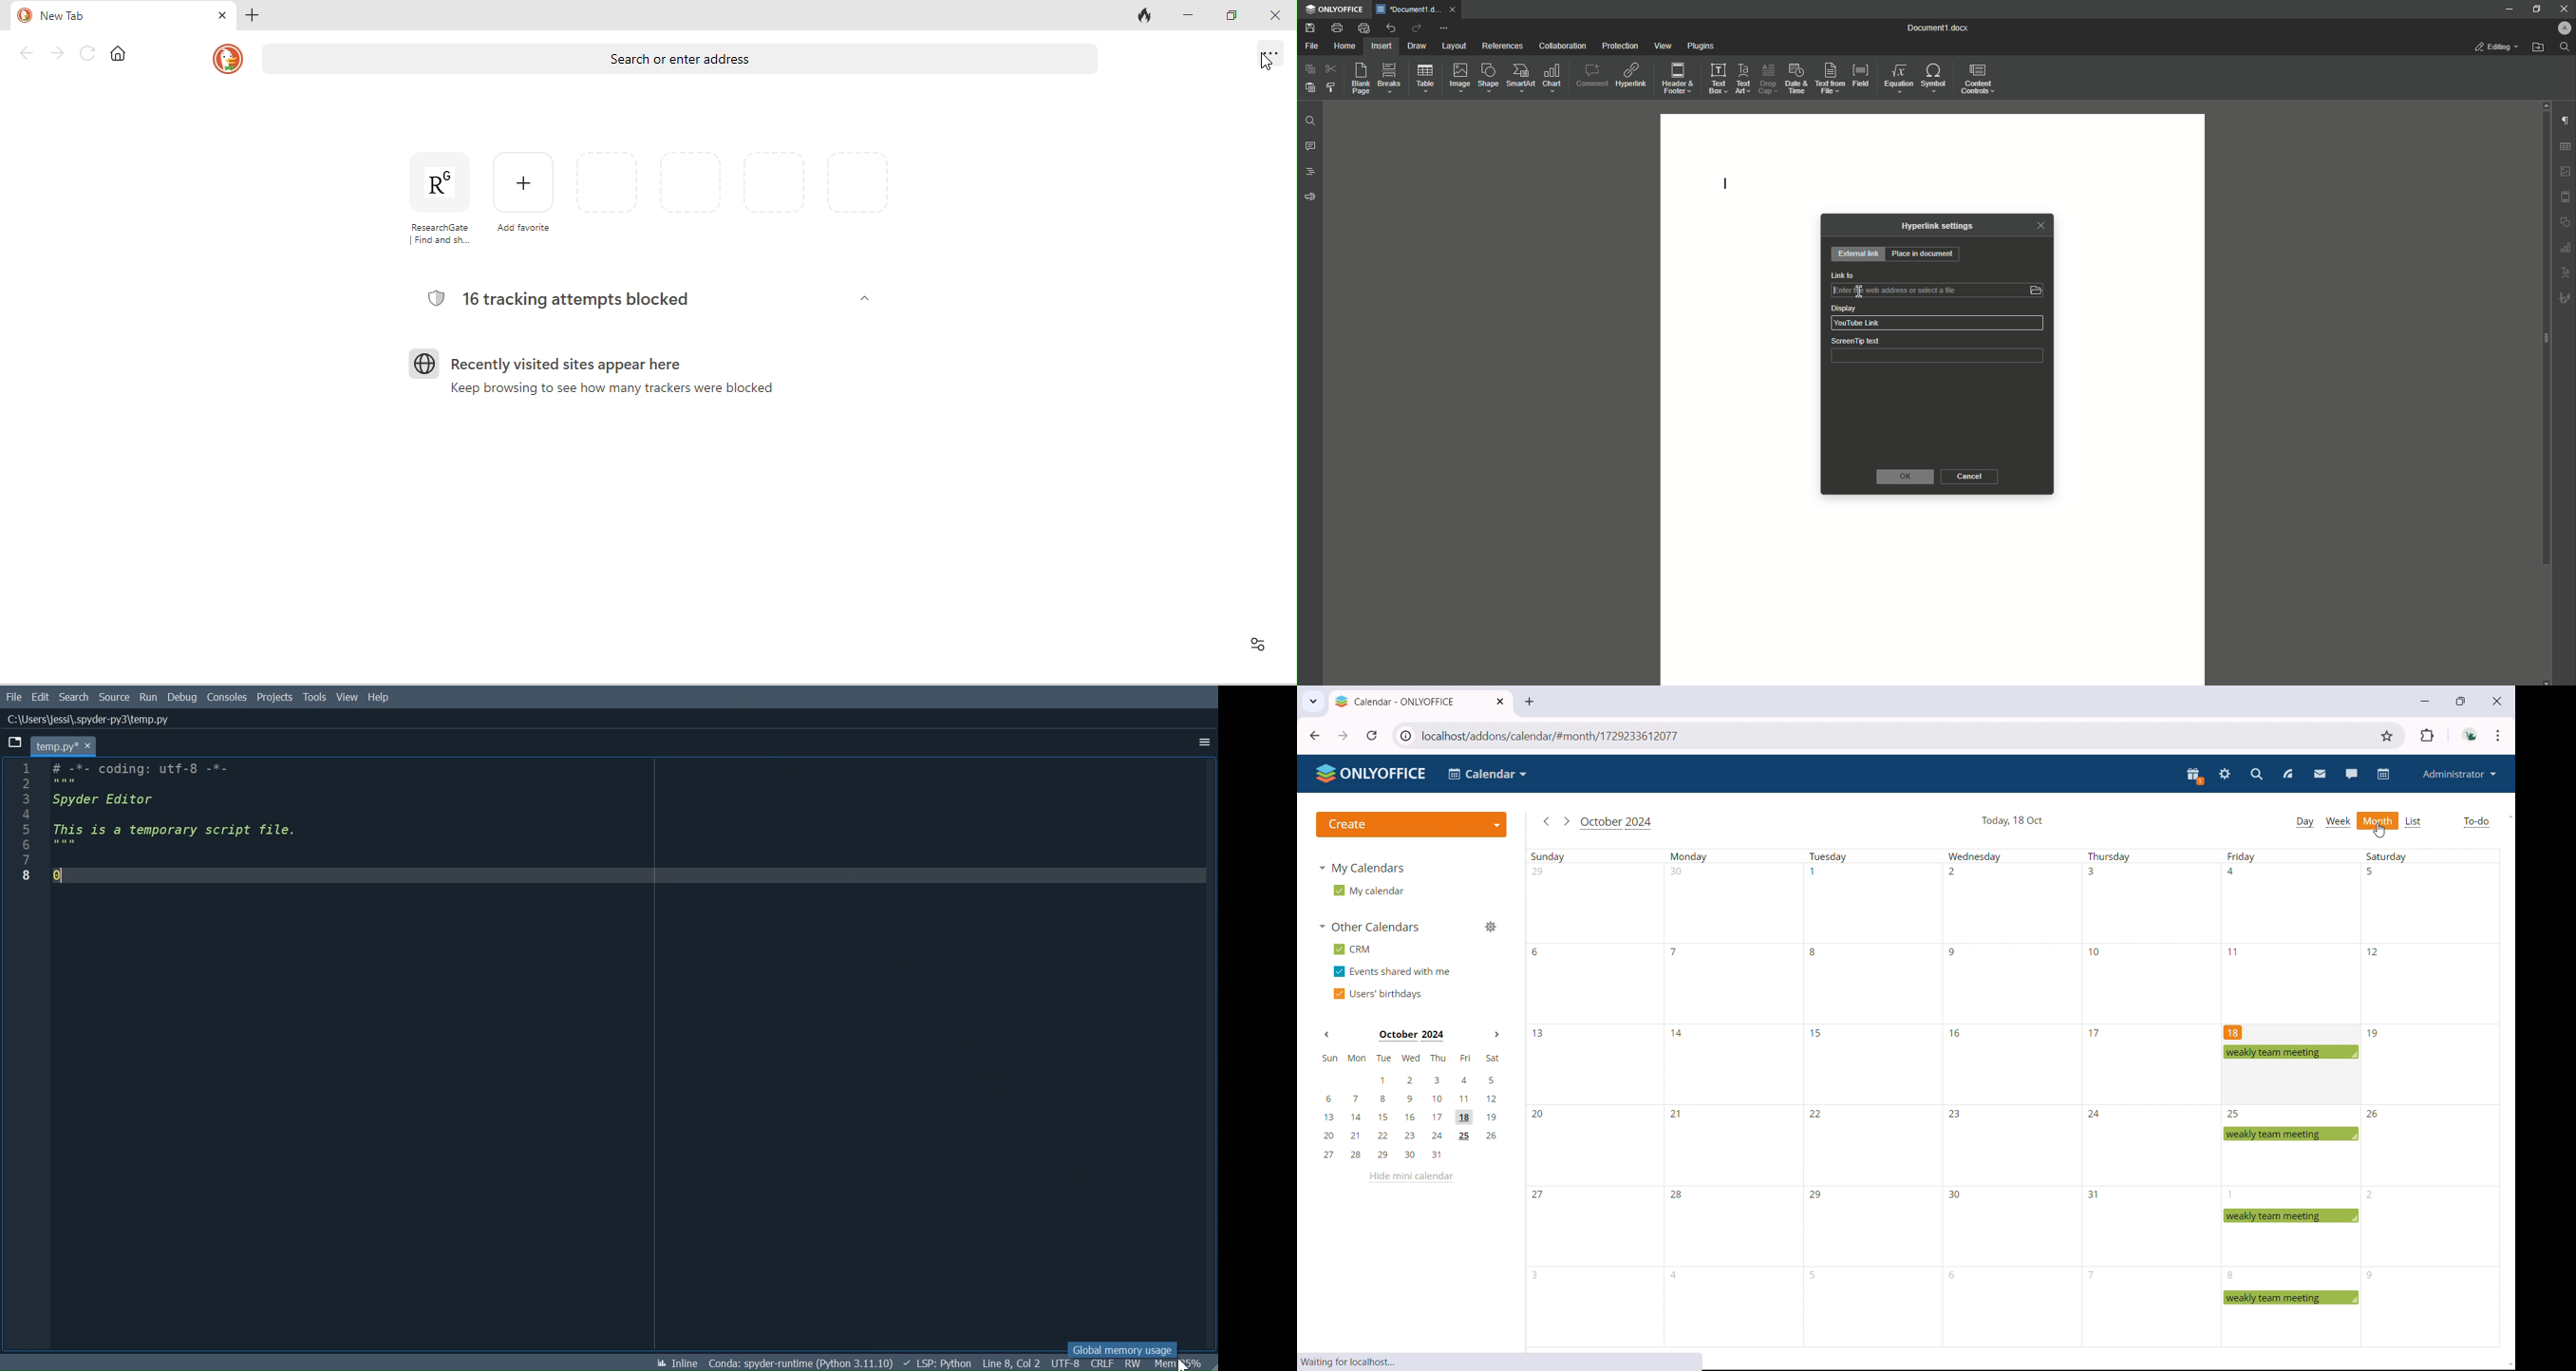 The height and width of the screenshot is (1372, 2576). Describe the element at coordinates (1133, 1363) in the screenshot. I see `File Permissions` at that location.